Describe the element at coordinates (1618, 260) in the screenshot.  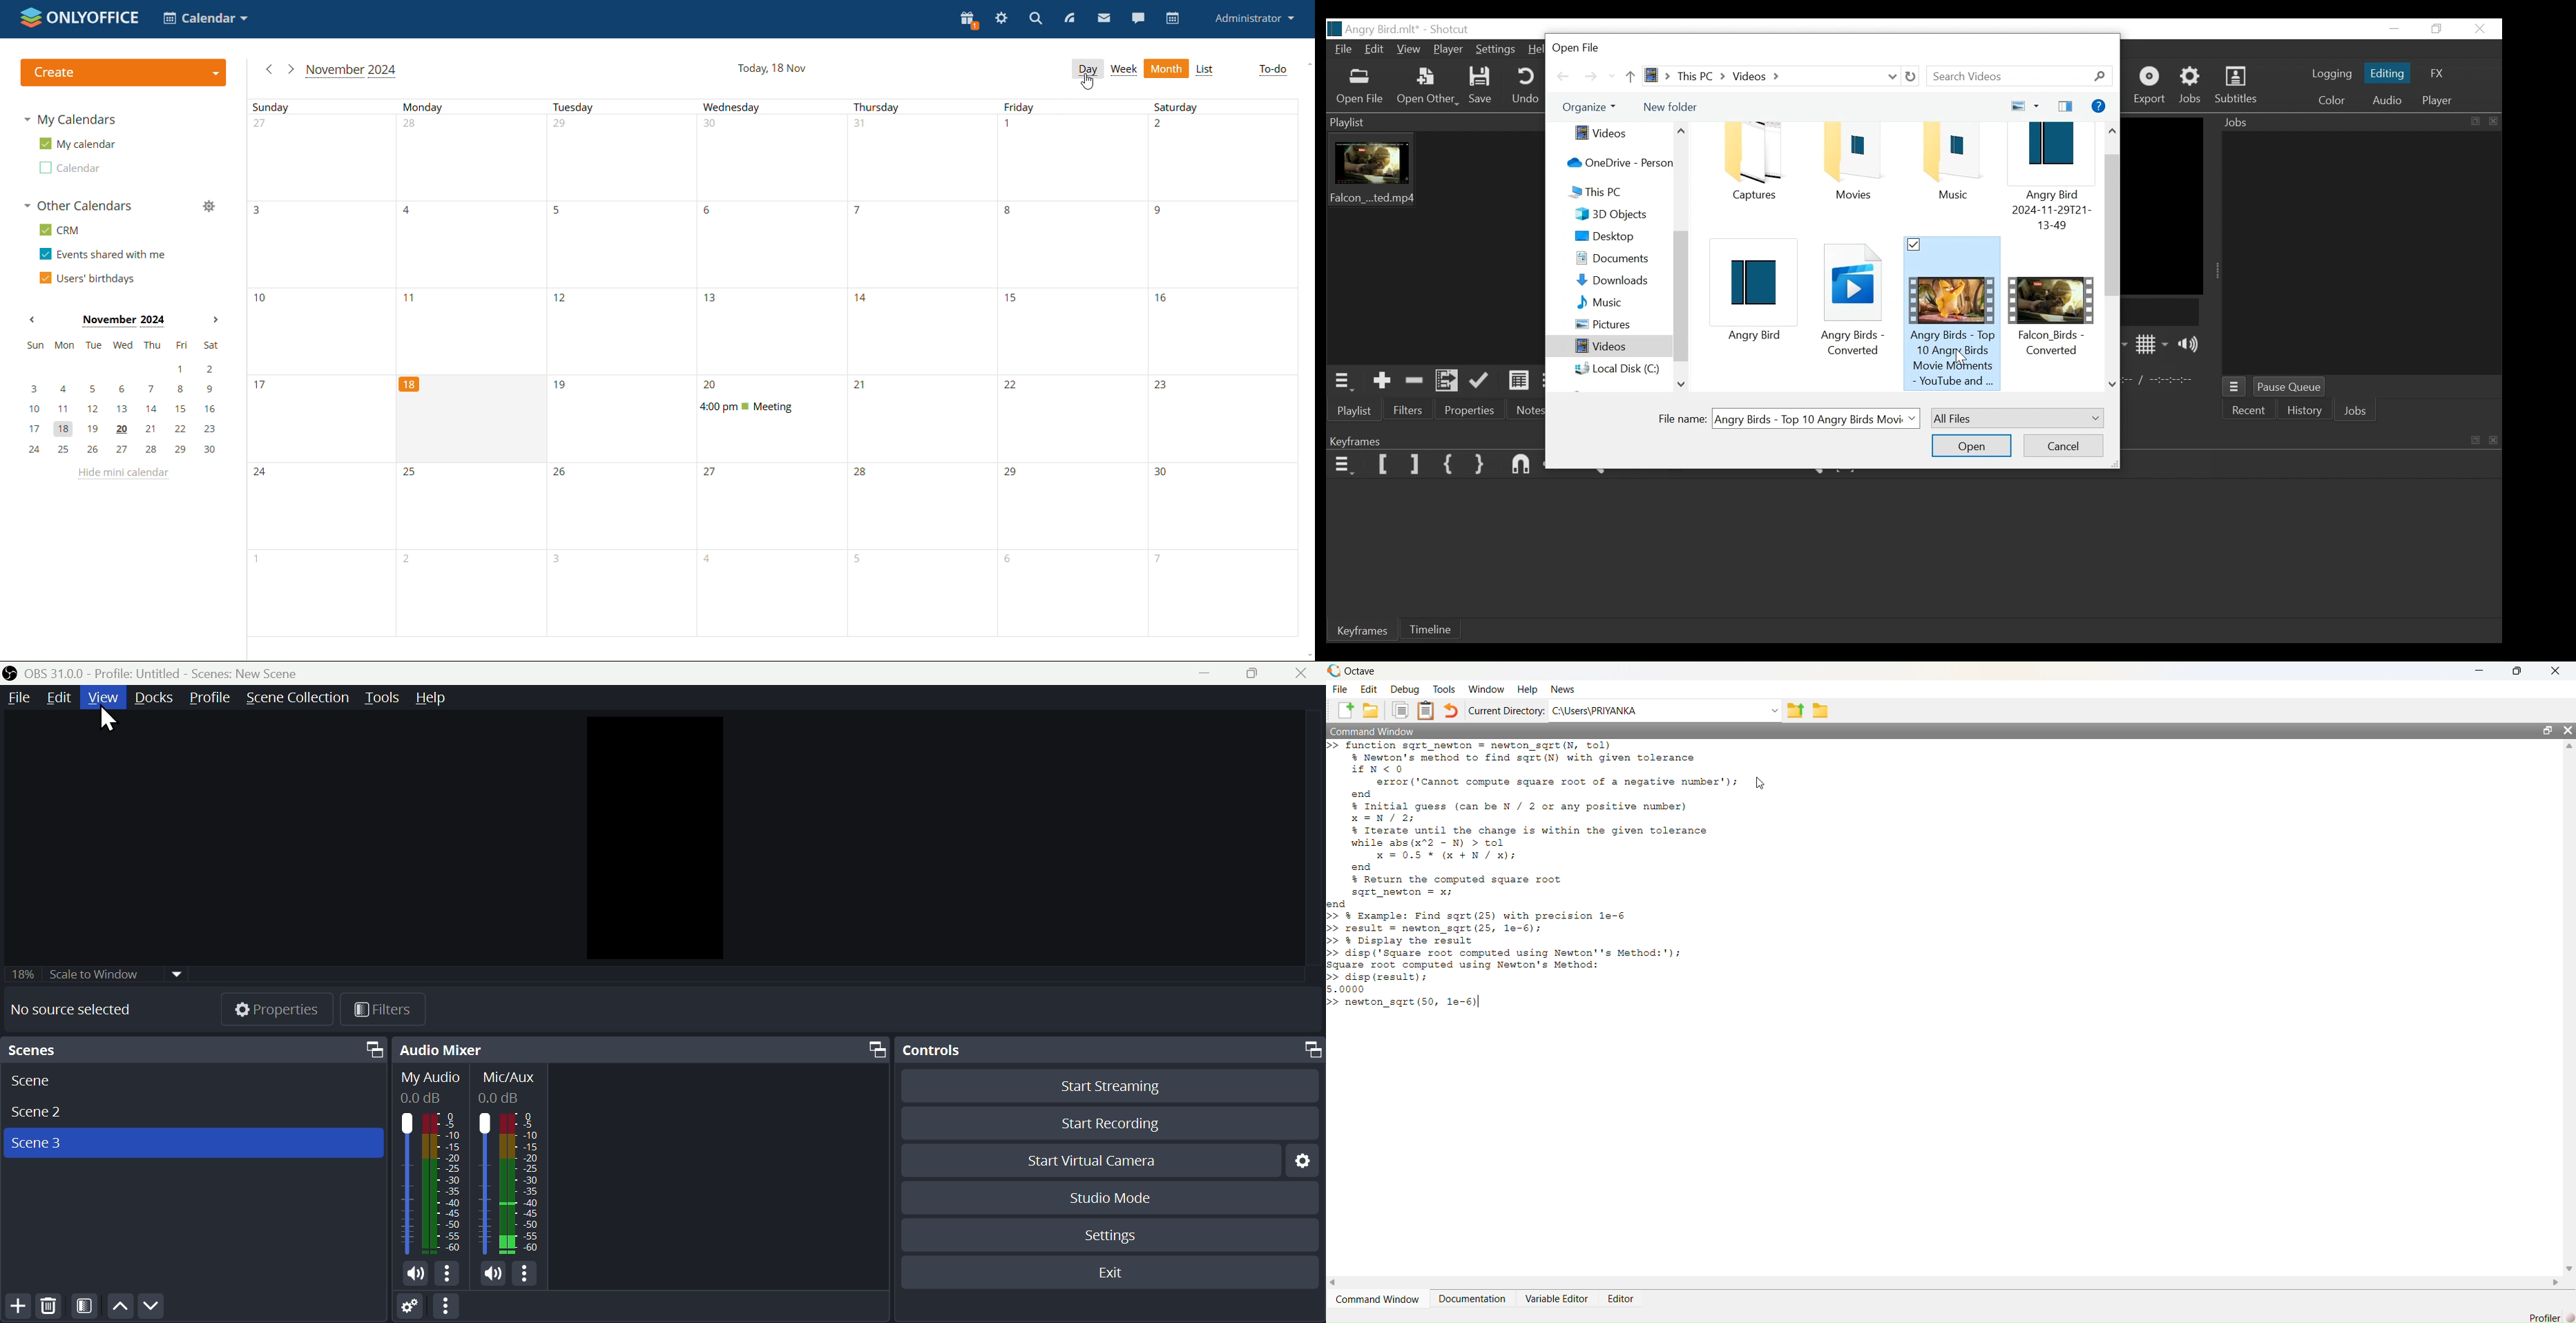
I see `Document` at that location.